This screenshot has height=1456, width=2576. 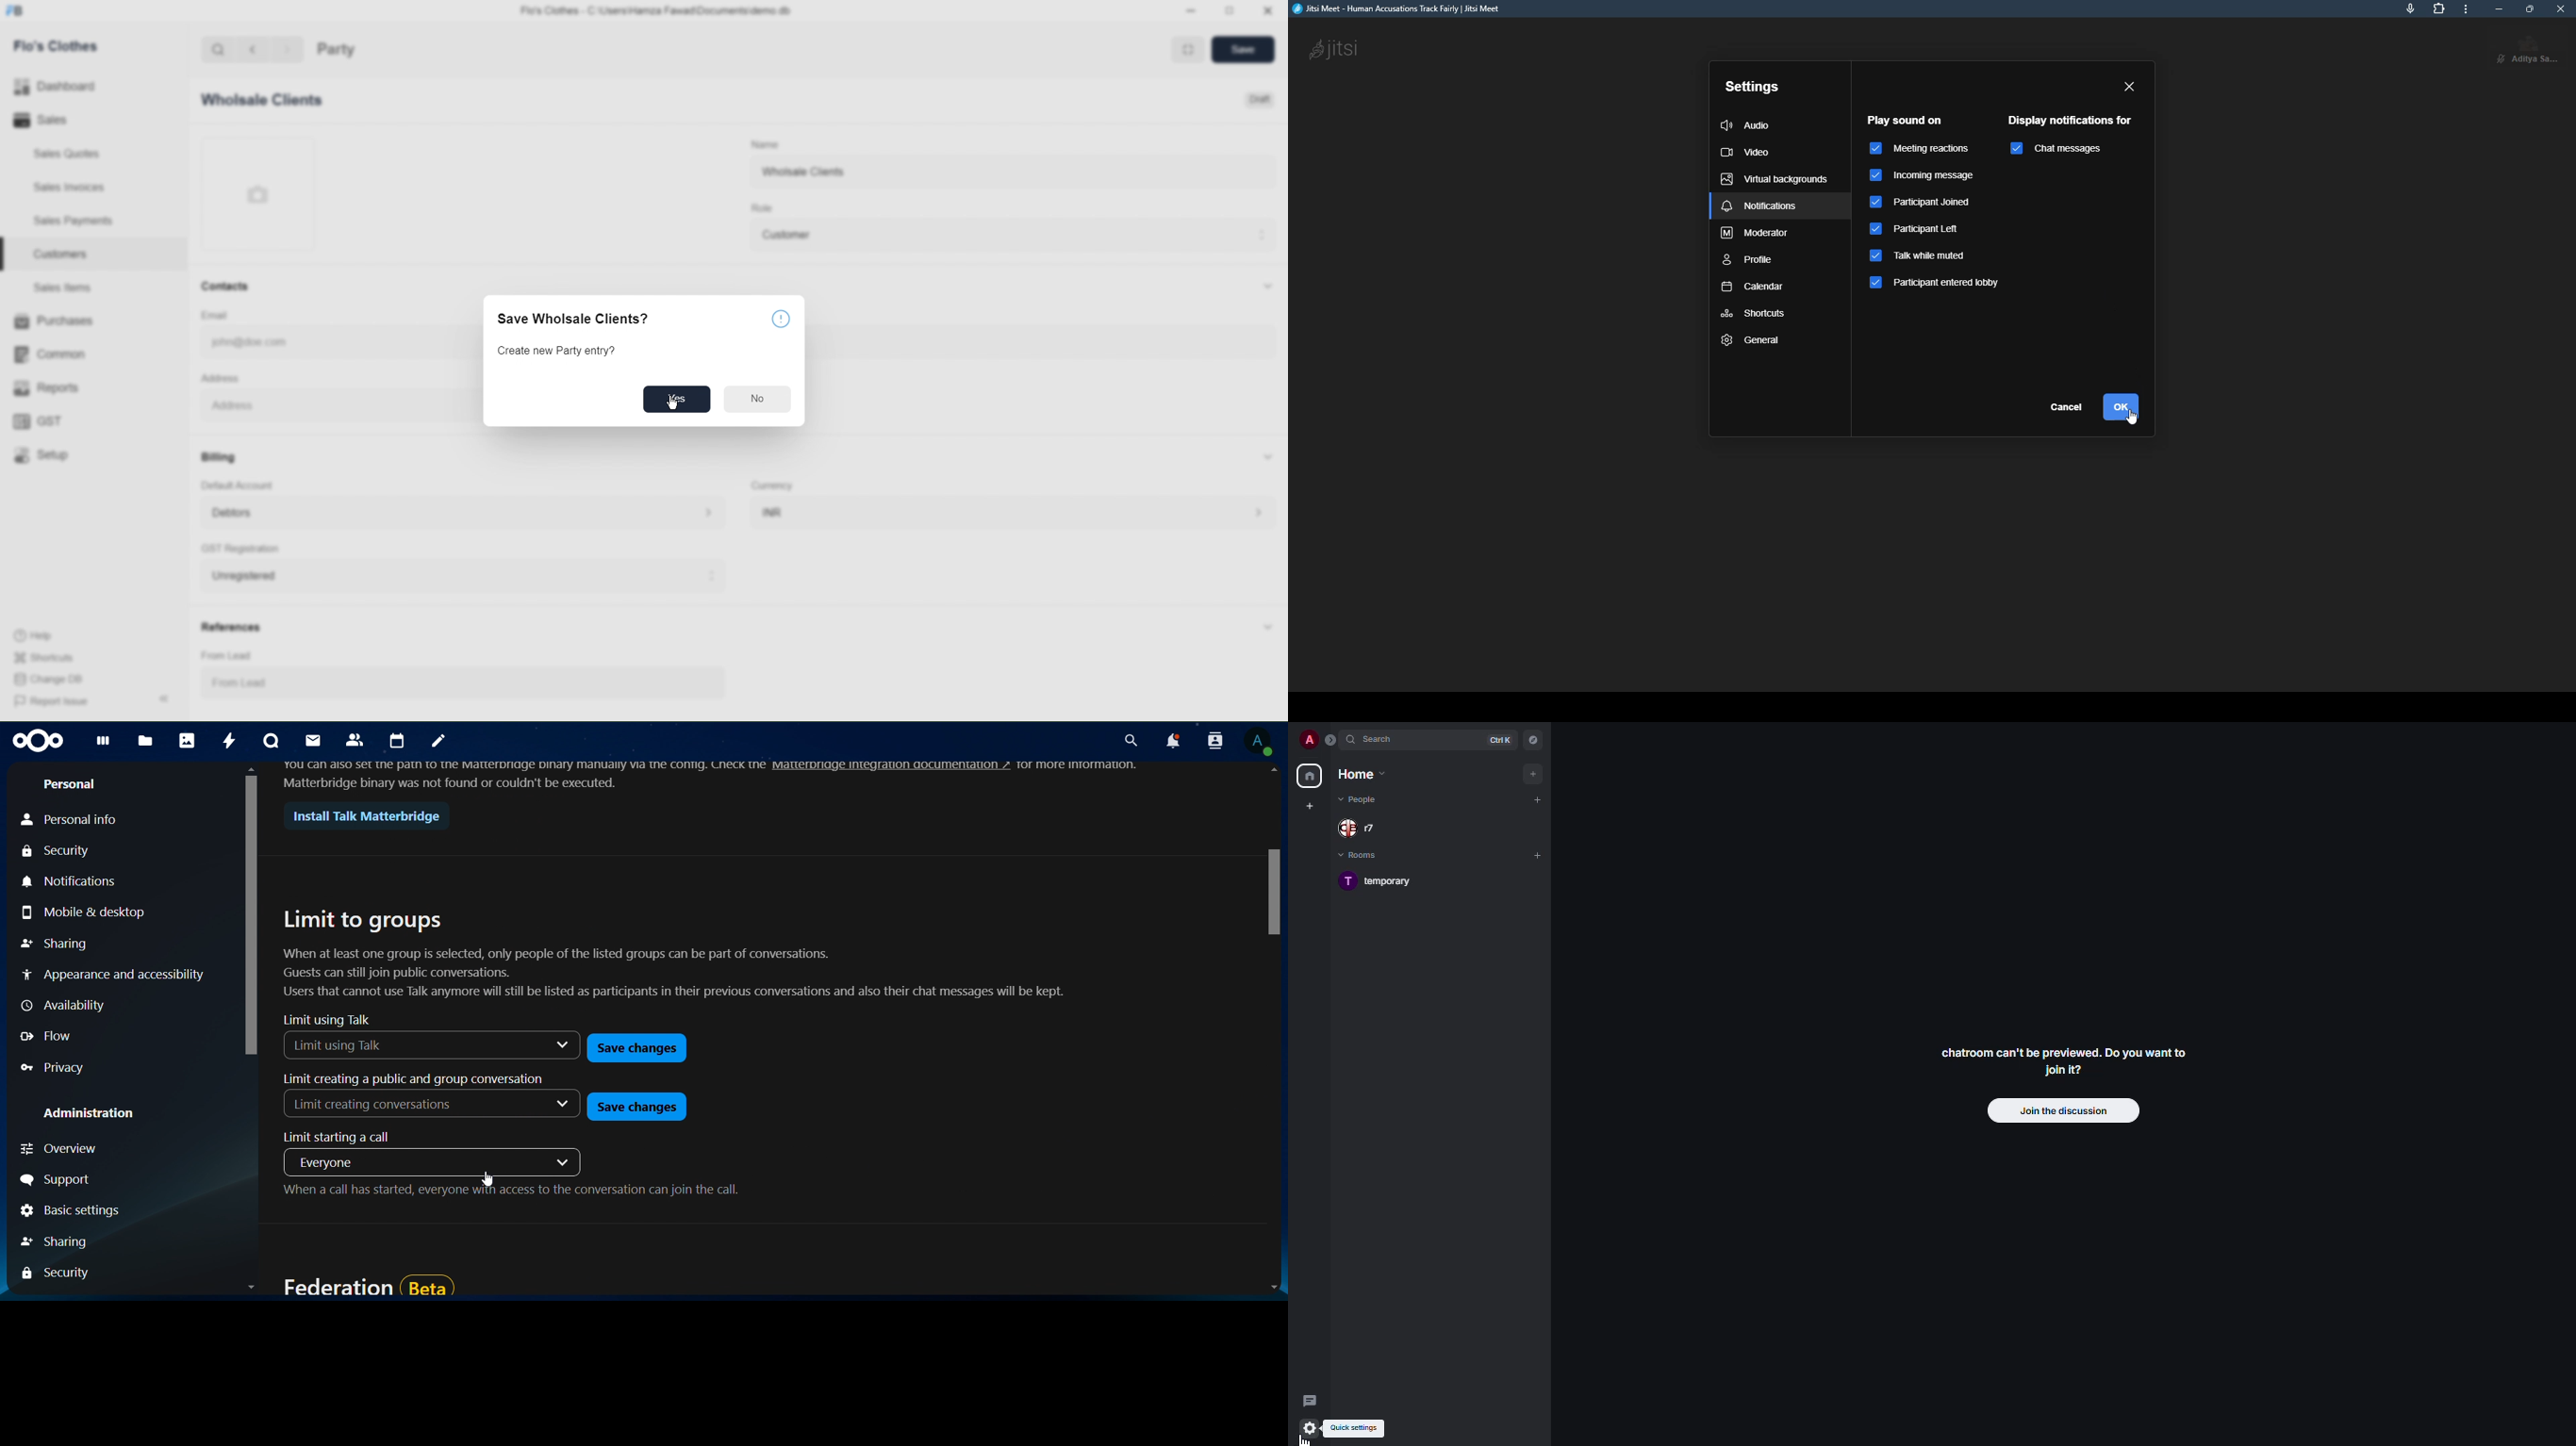 What do you see at coordinates (60, 1242) in the screenshot?
I see `sharing` at bounding box center [60, 1242].